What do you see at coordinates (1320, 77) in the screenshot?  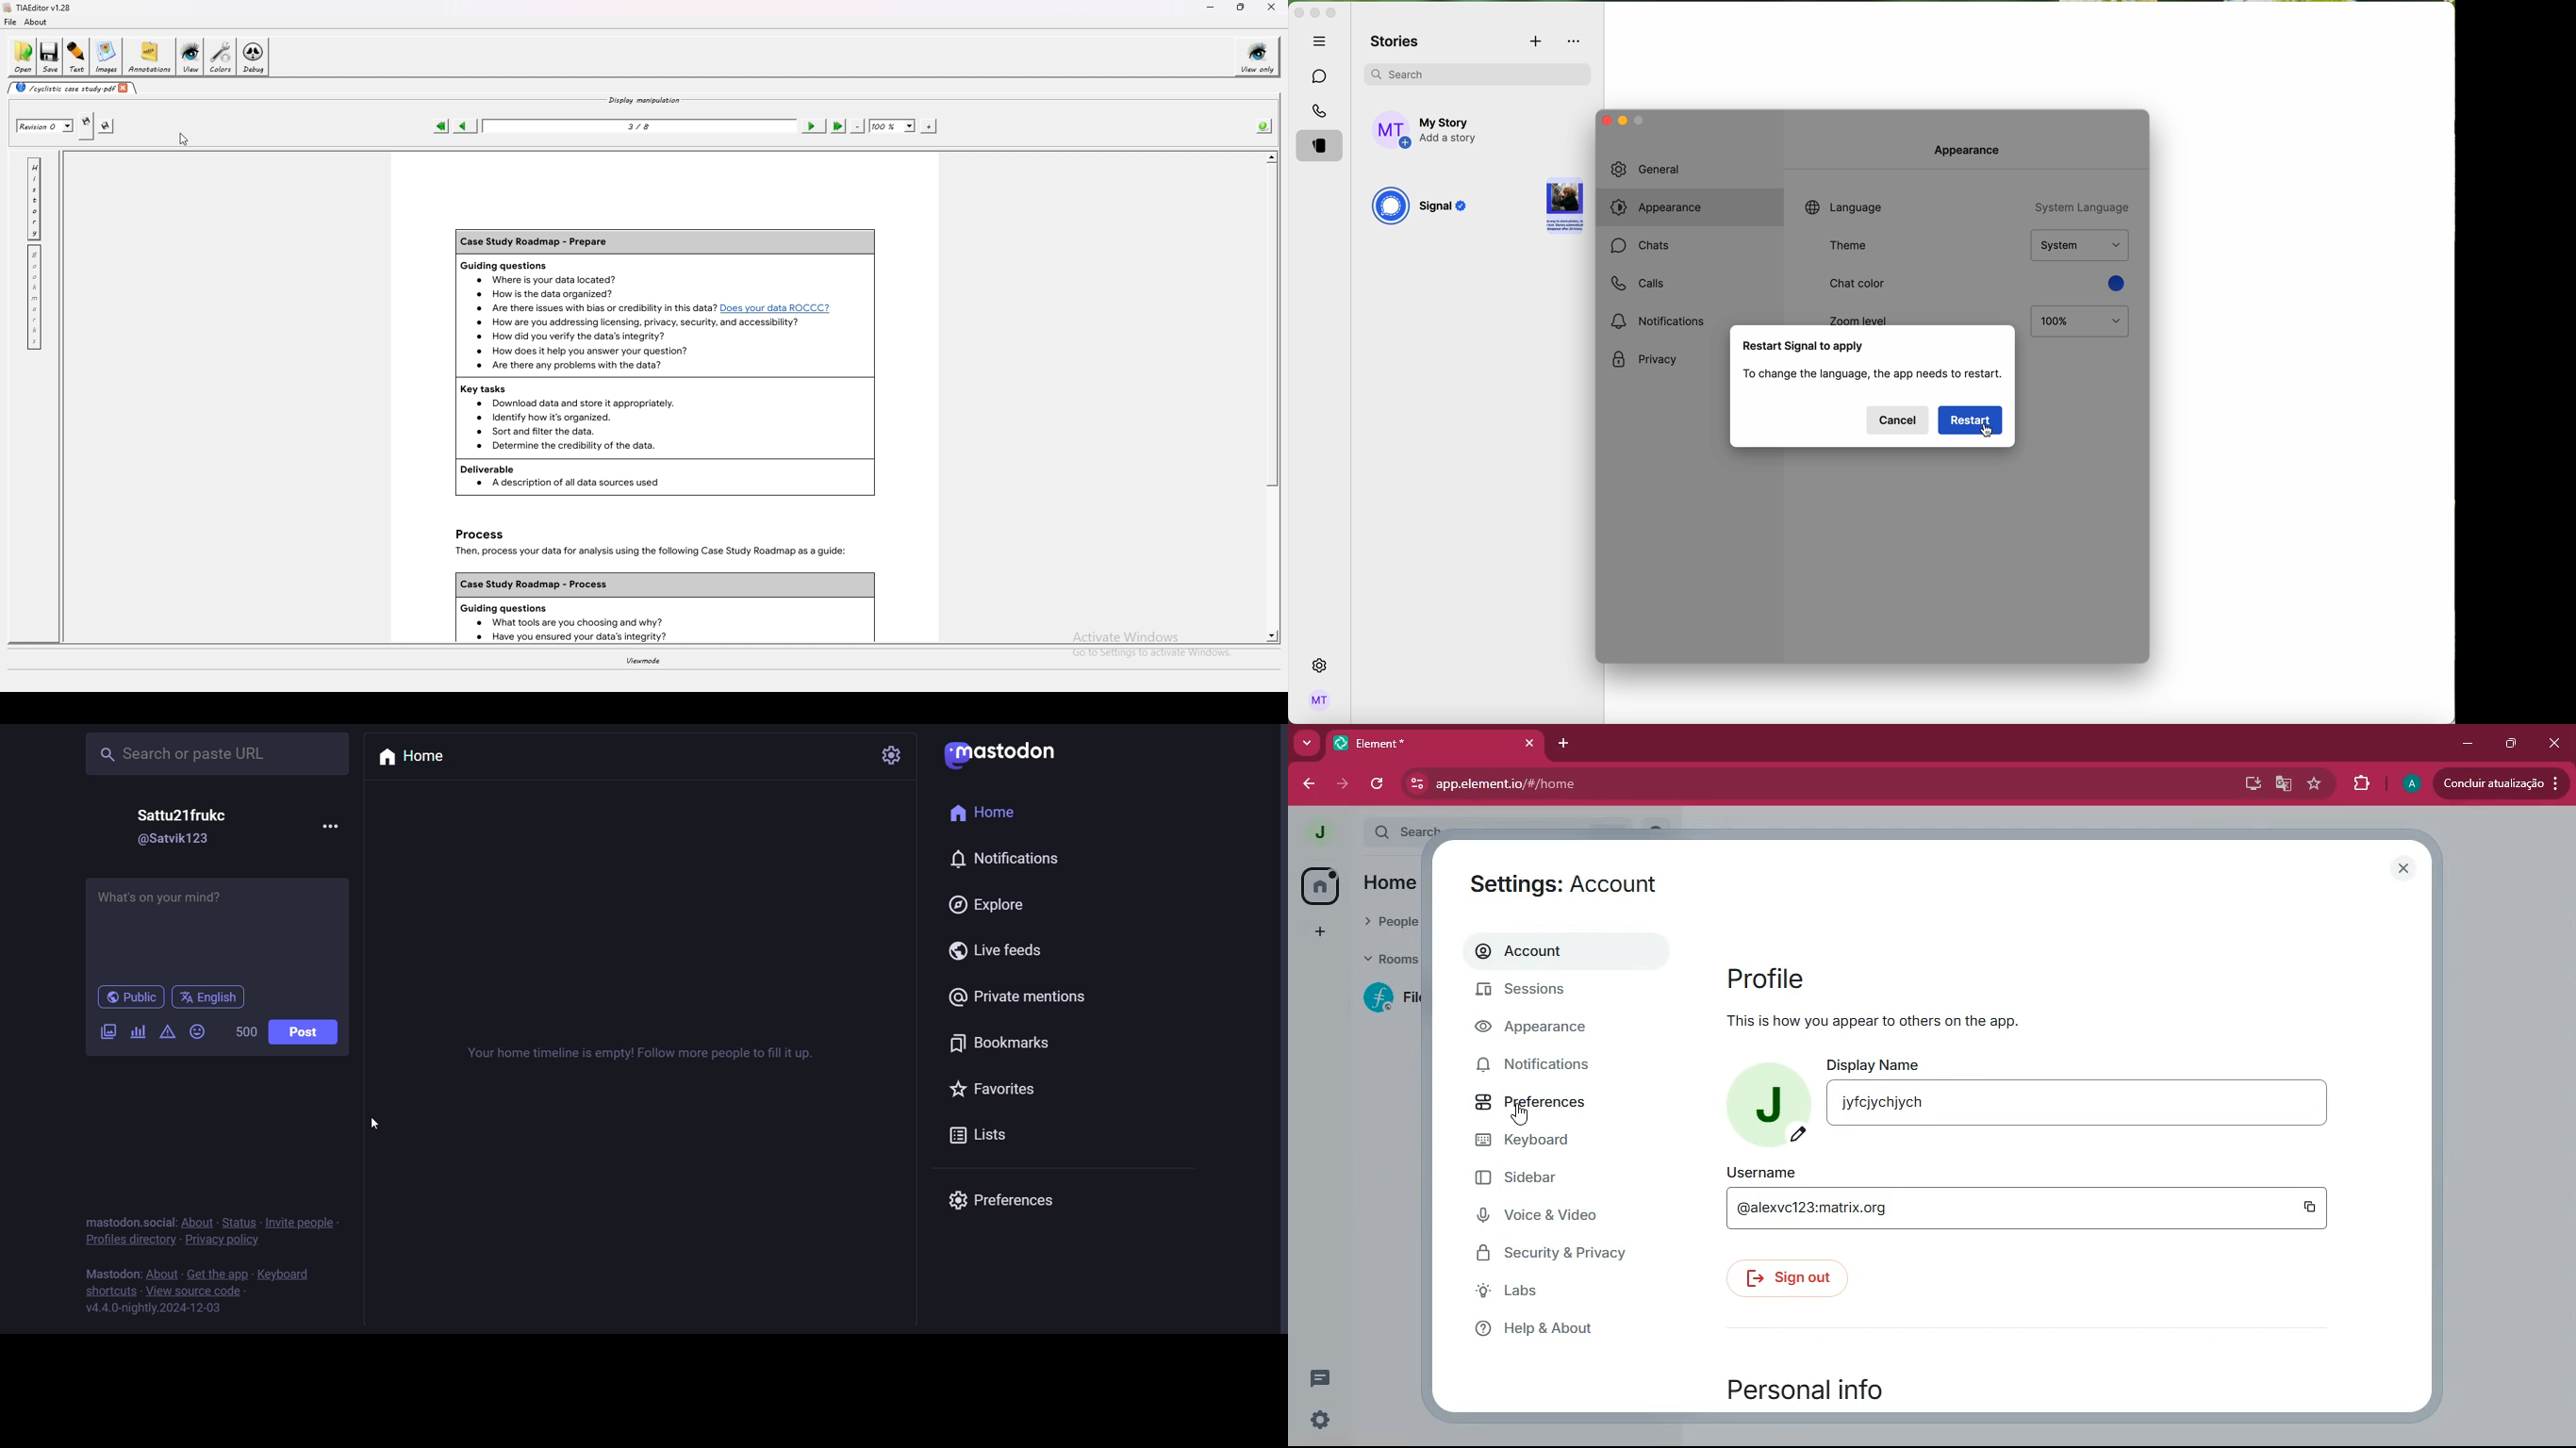 I see `chats` at bounding box center [1320, 77].